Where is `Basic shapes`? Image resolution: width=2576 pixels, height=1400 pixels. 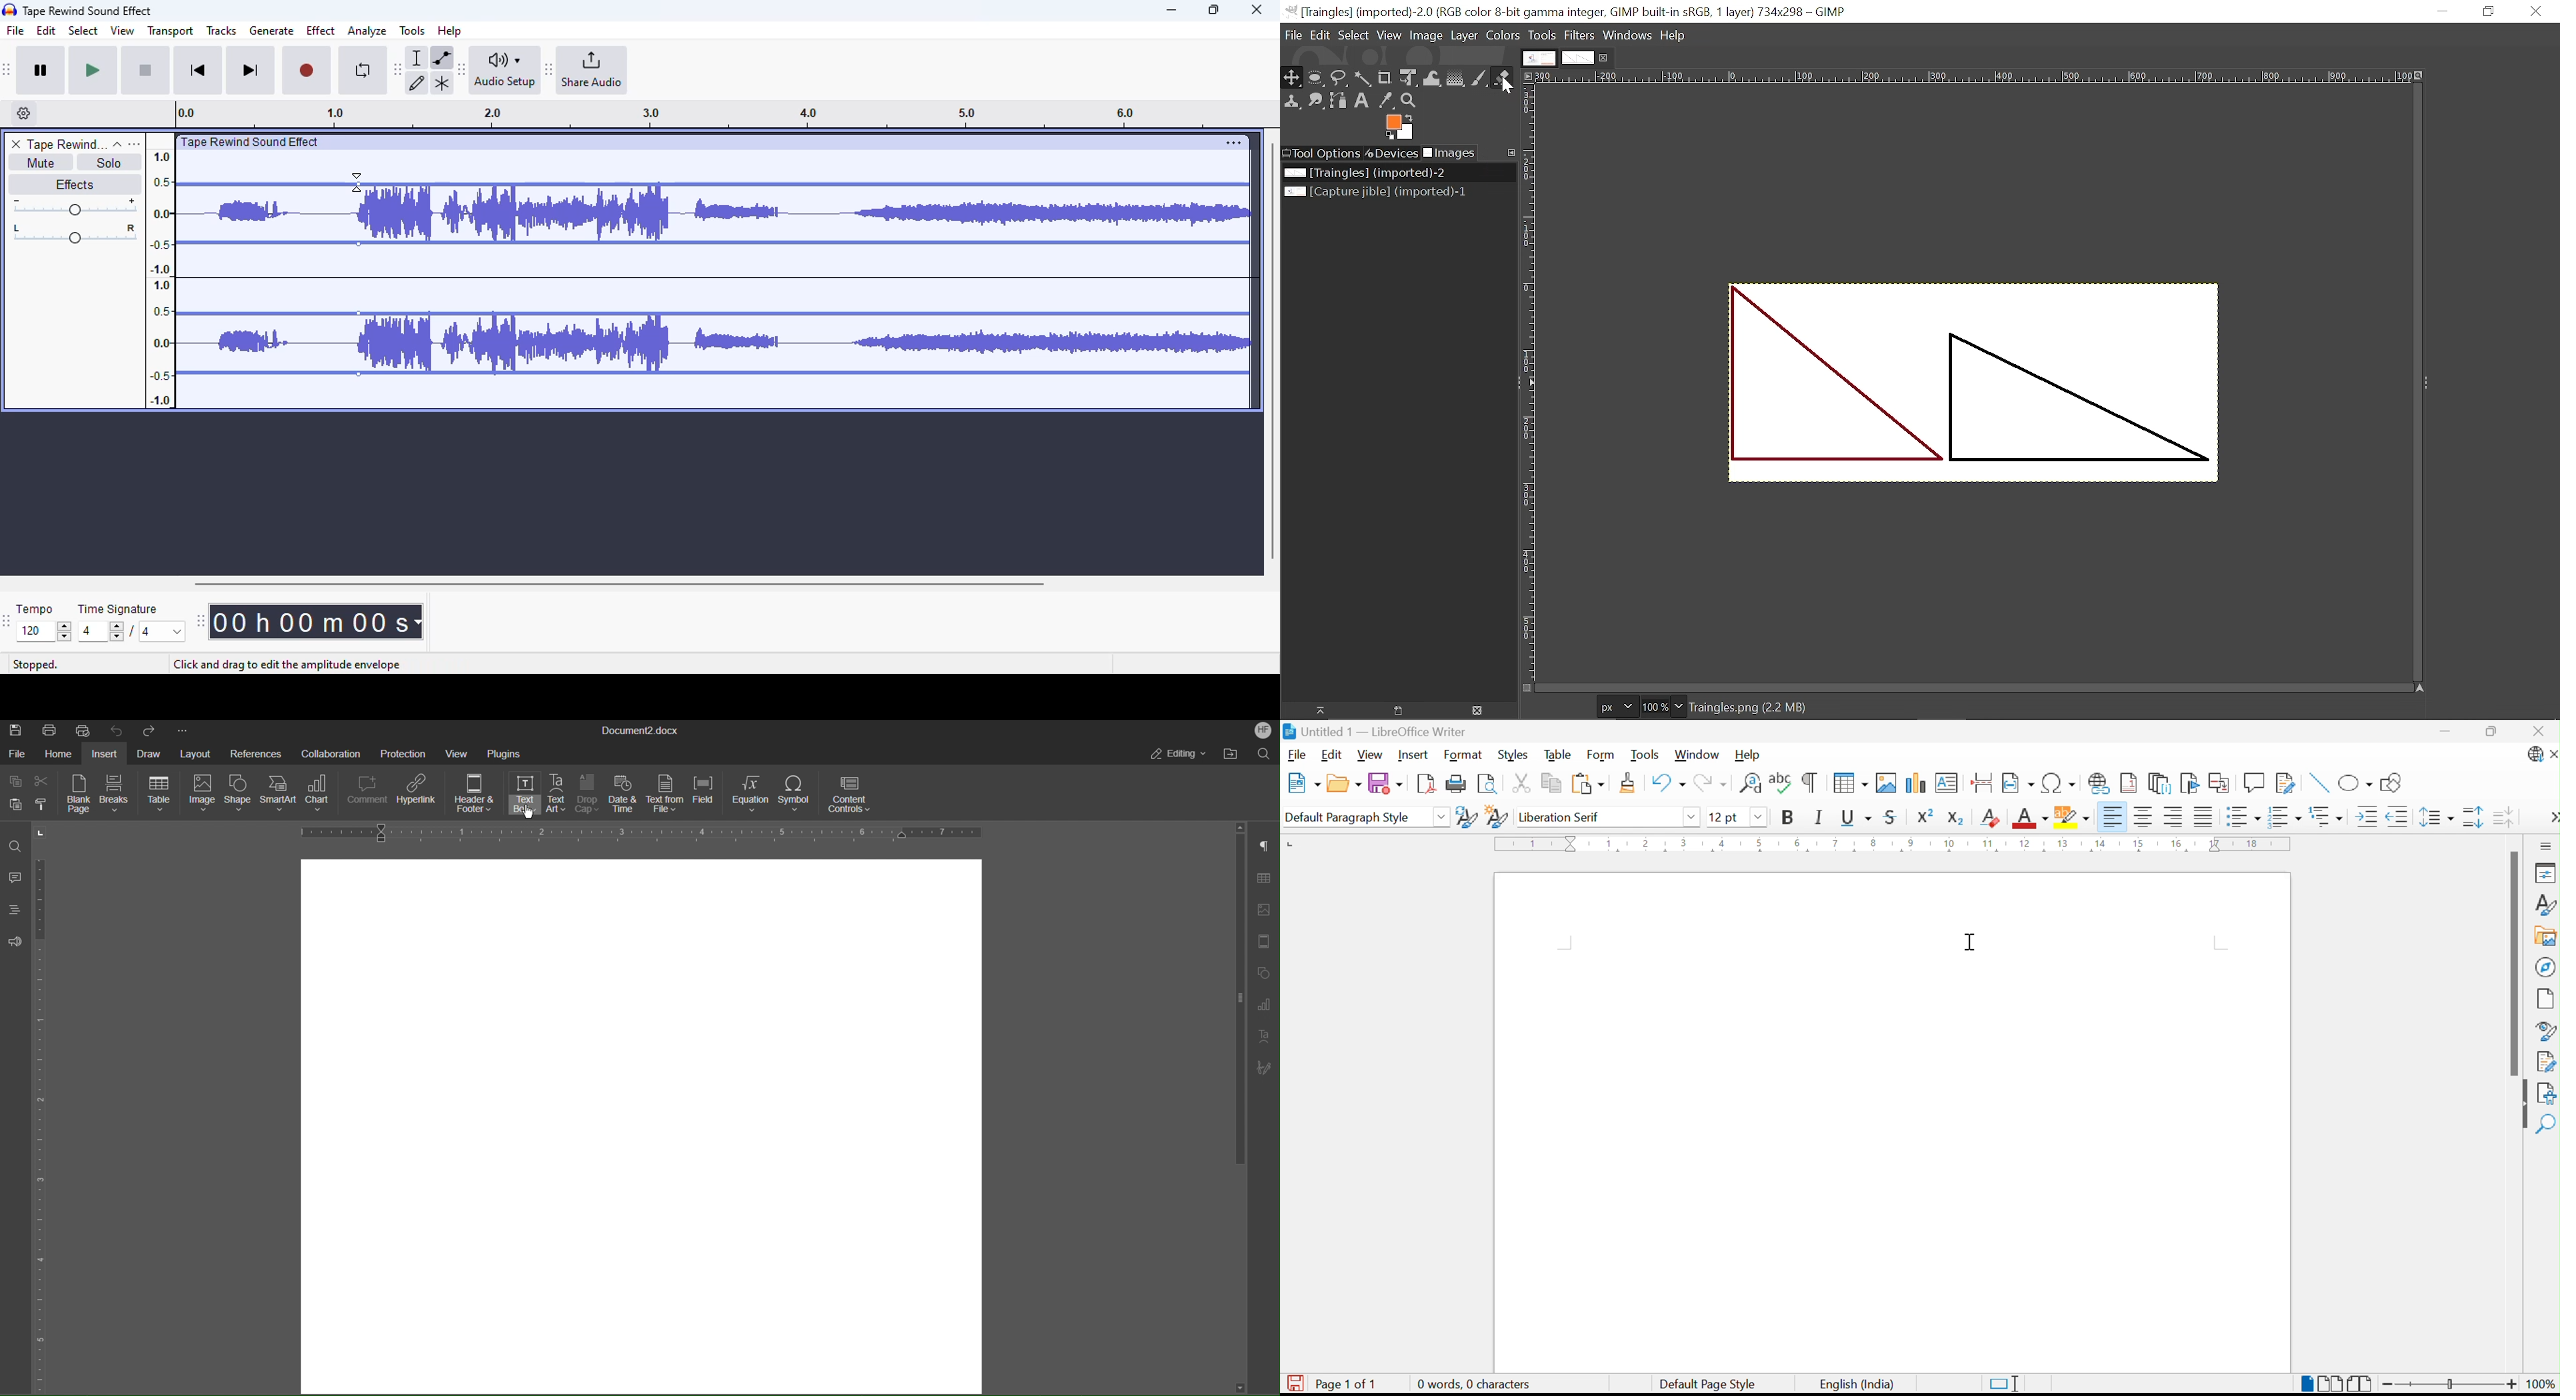 Basic shapes is located at coordinates (2356, 784).